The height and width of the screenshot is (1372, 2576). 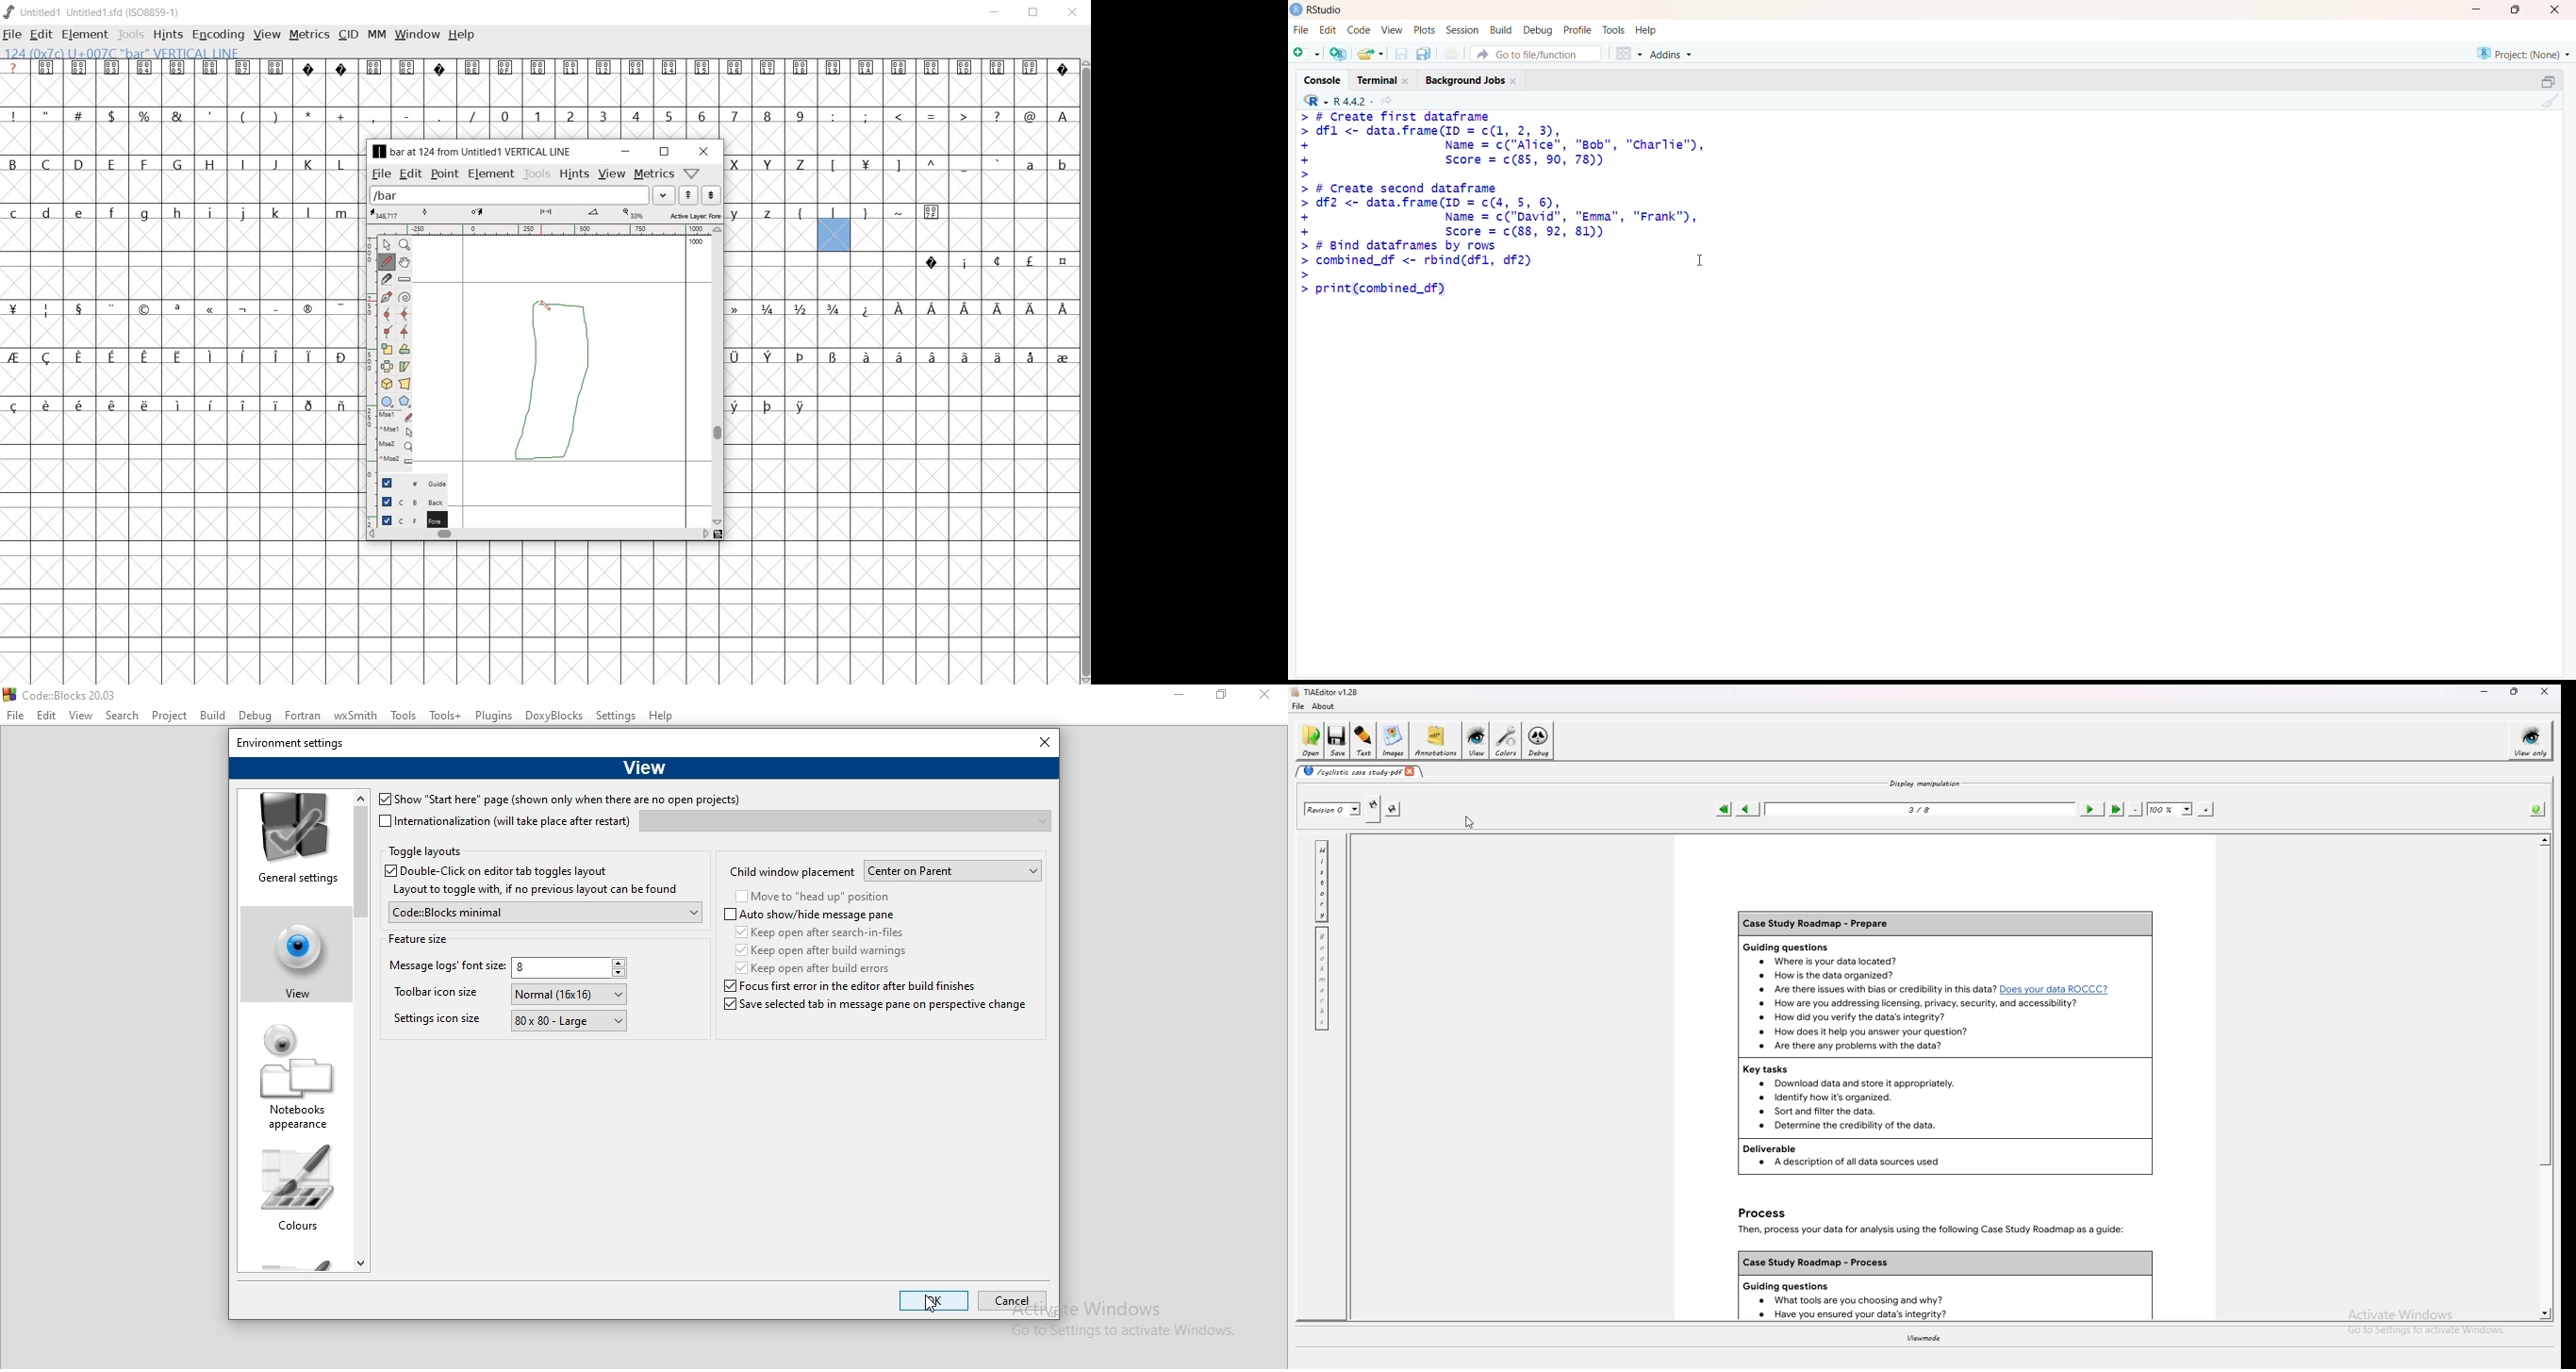 What do you see at coordinates (543, 912) in the screenshot?
I see `Code:Blocks minimal` at bounding box center [543, 912].